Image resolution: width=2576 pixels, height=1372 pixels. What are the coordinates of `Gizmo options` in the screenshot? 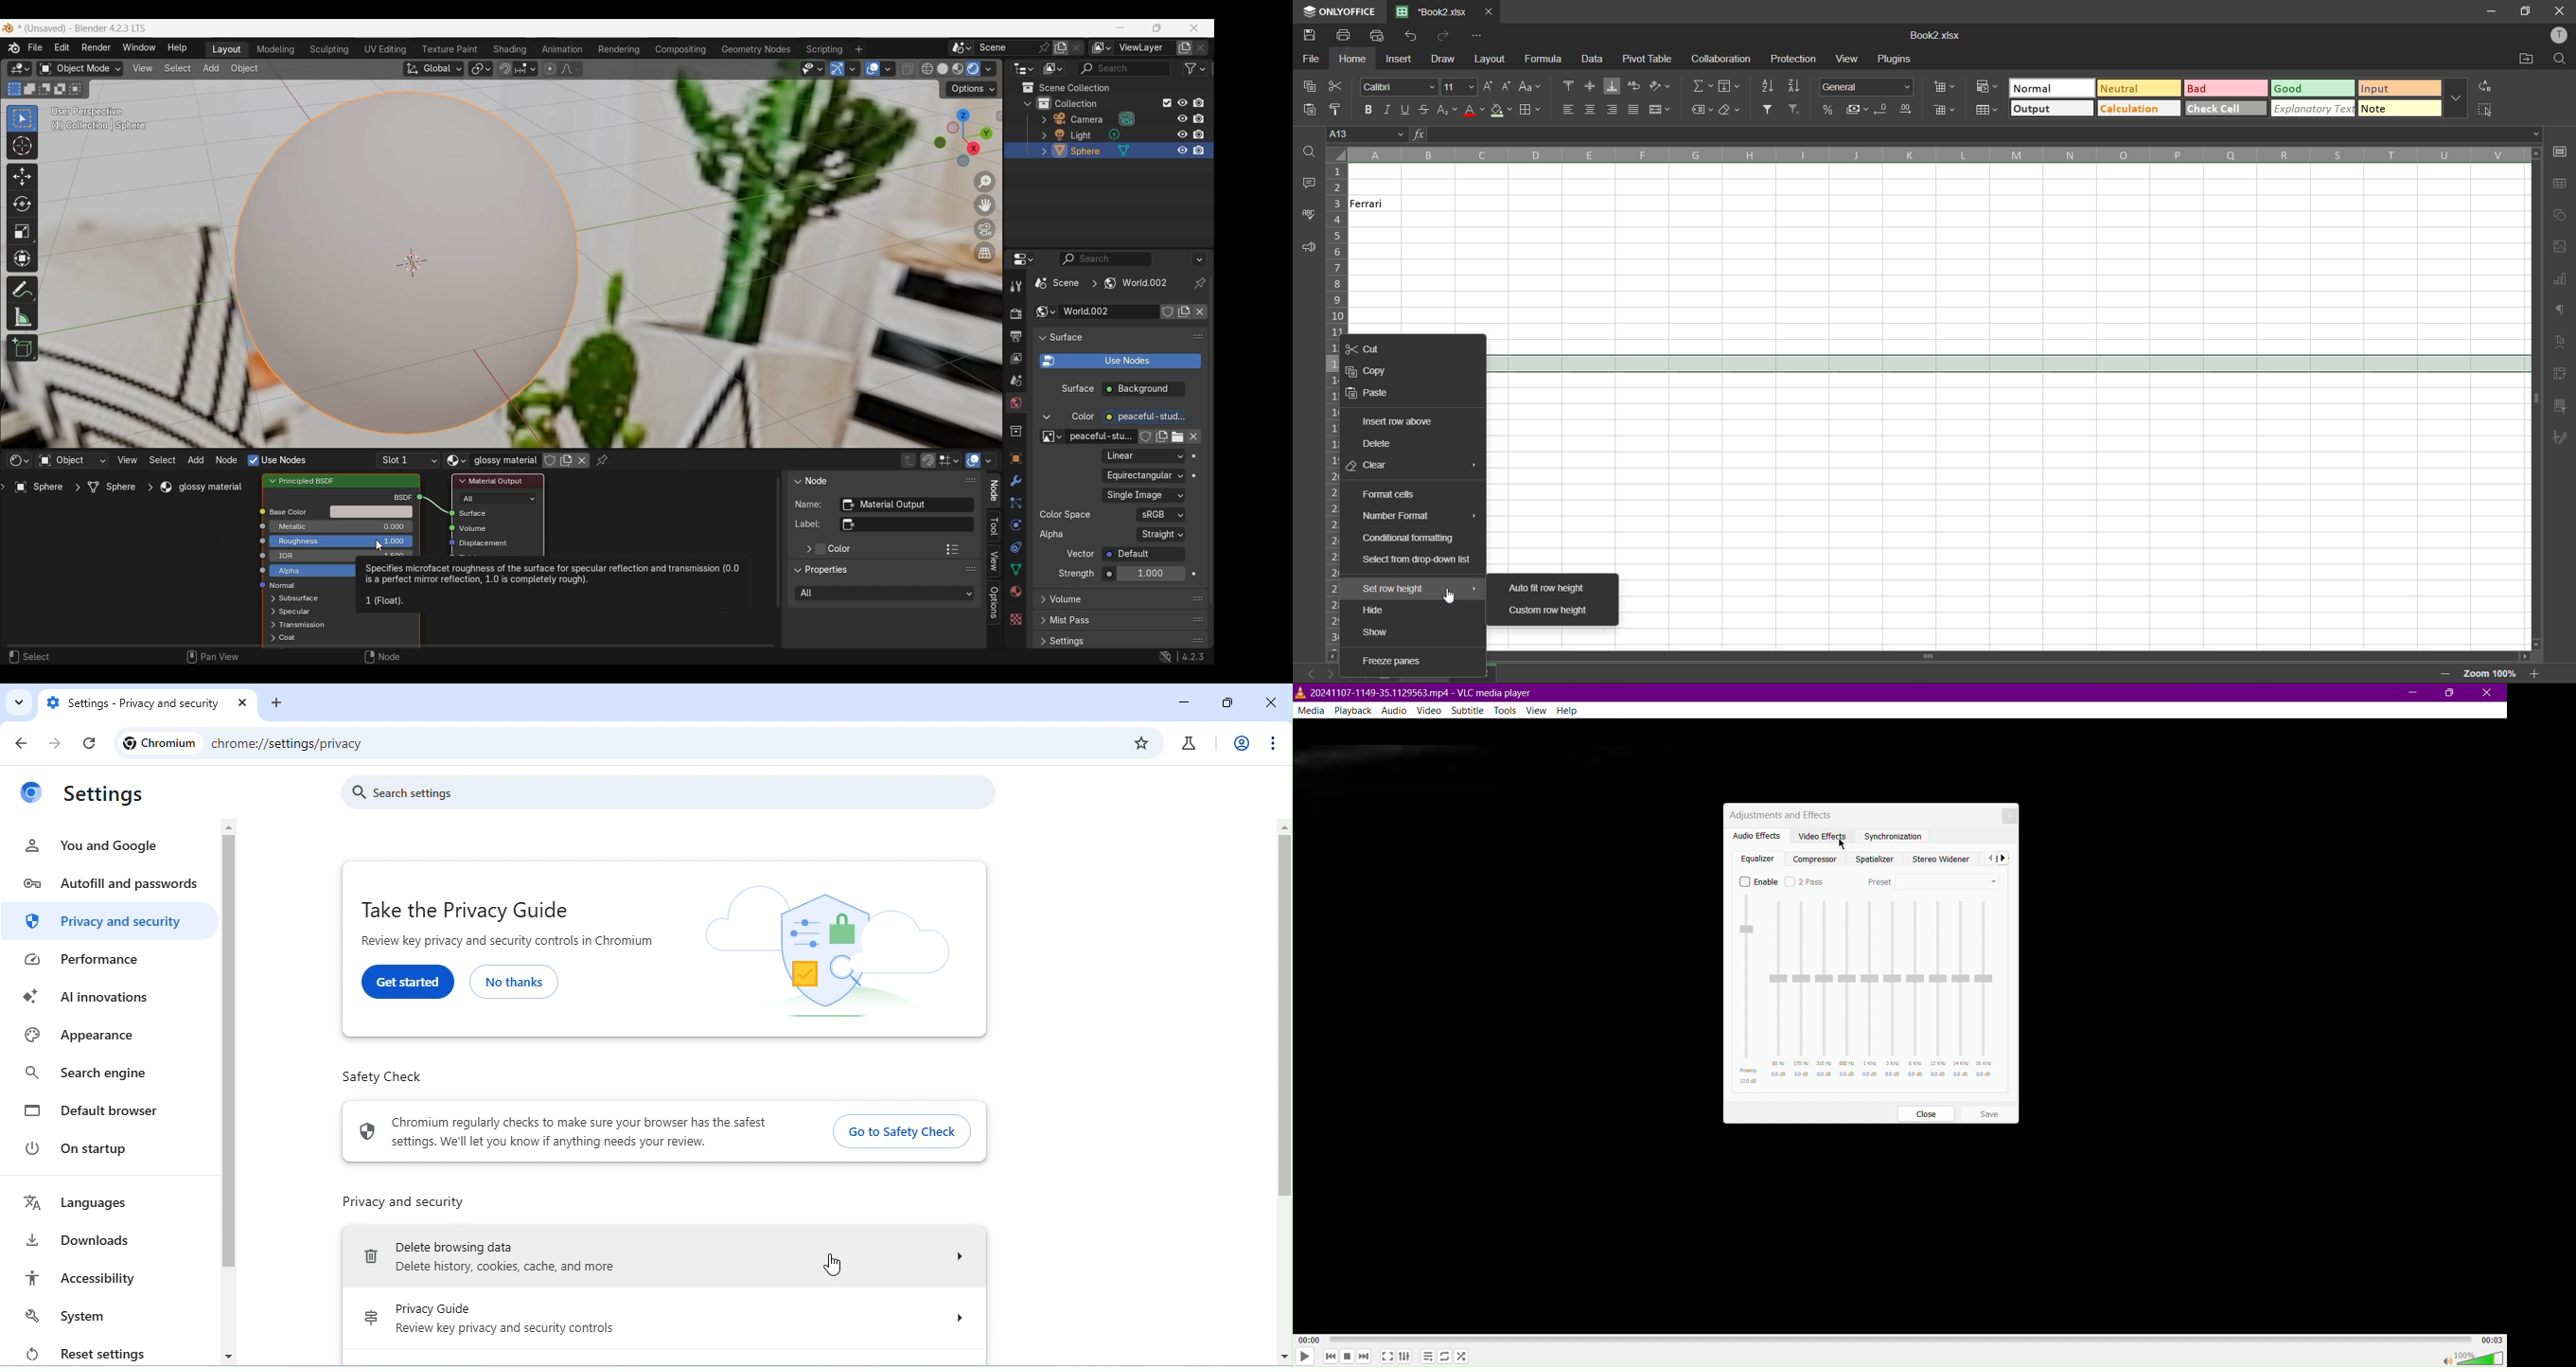 It's located at (852, 69).